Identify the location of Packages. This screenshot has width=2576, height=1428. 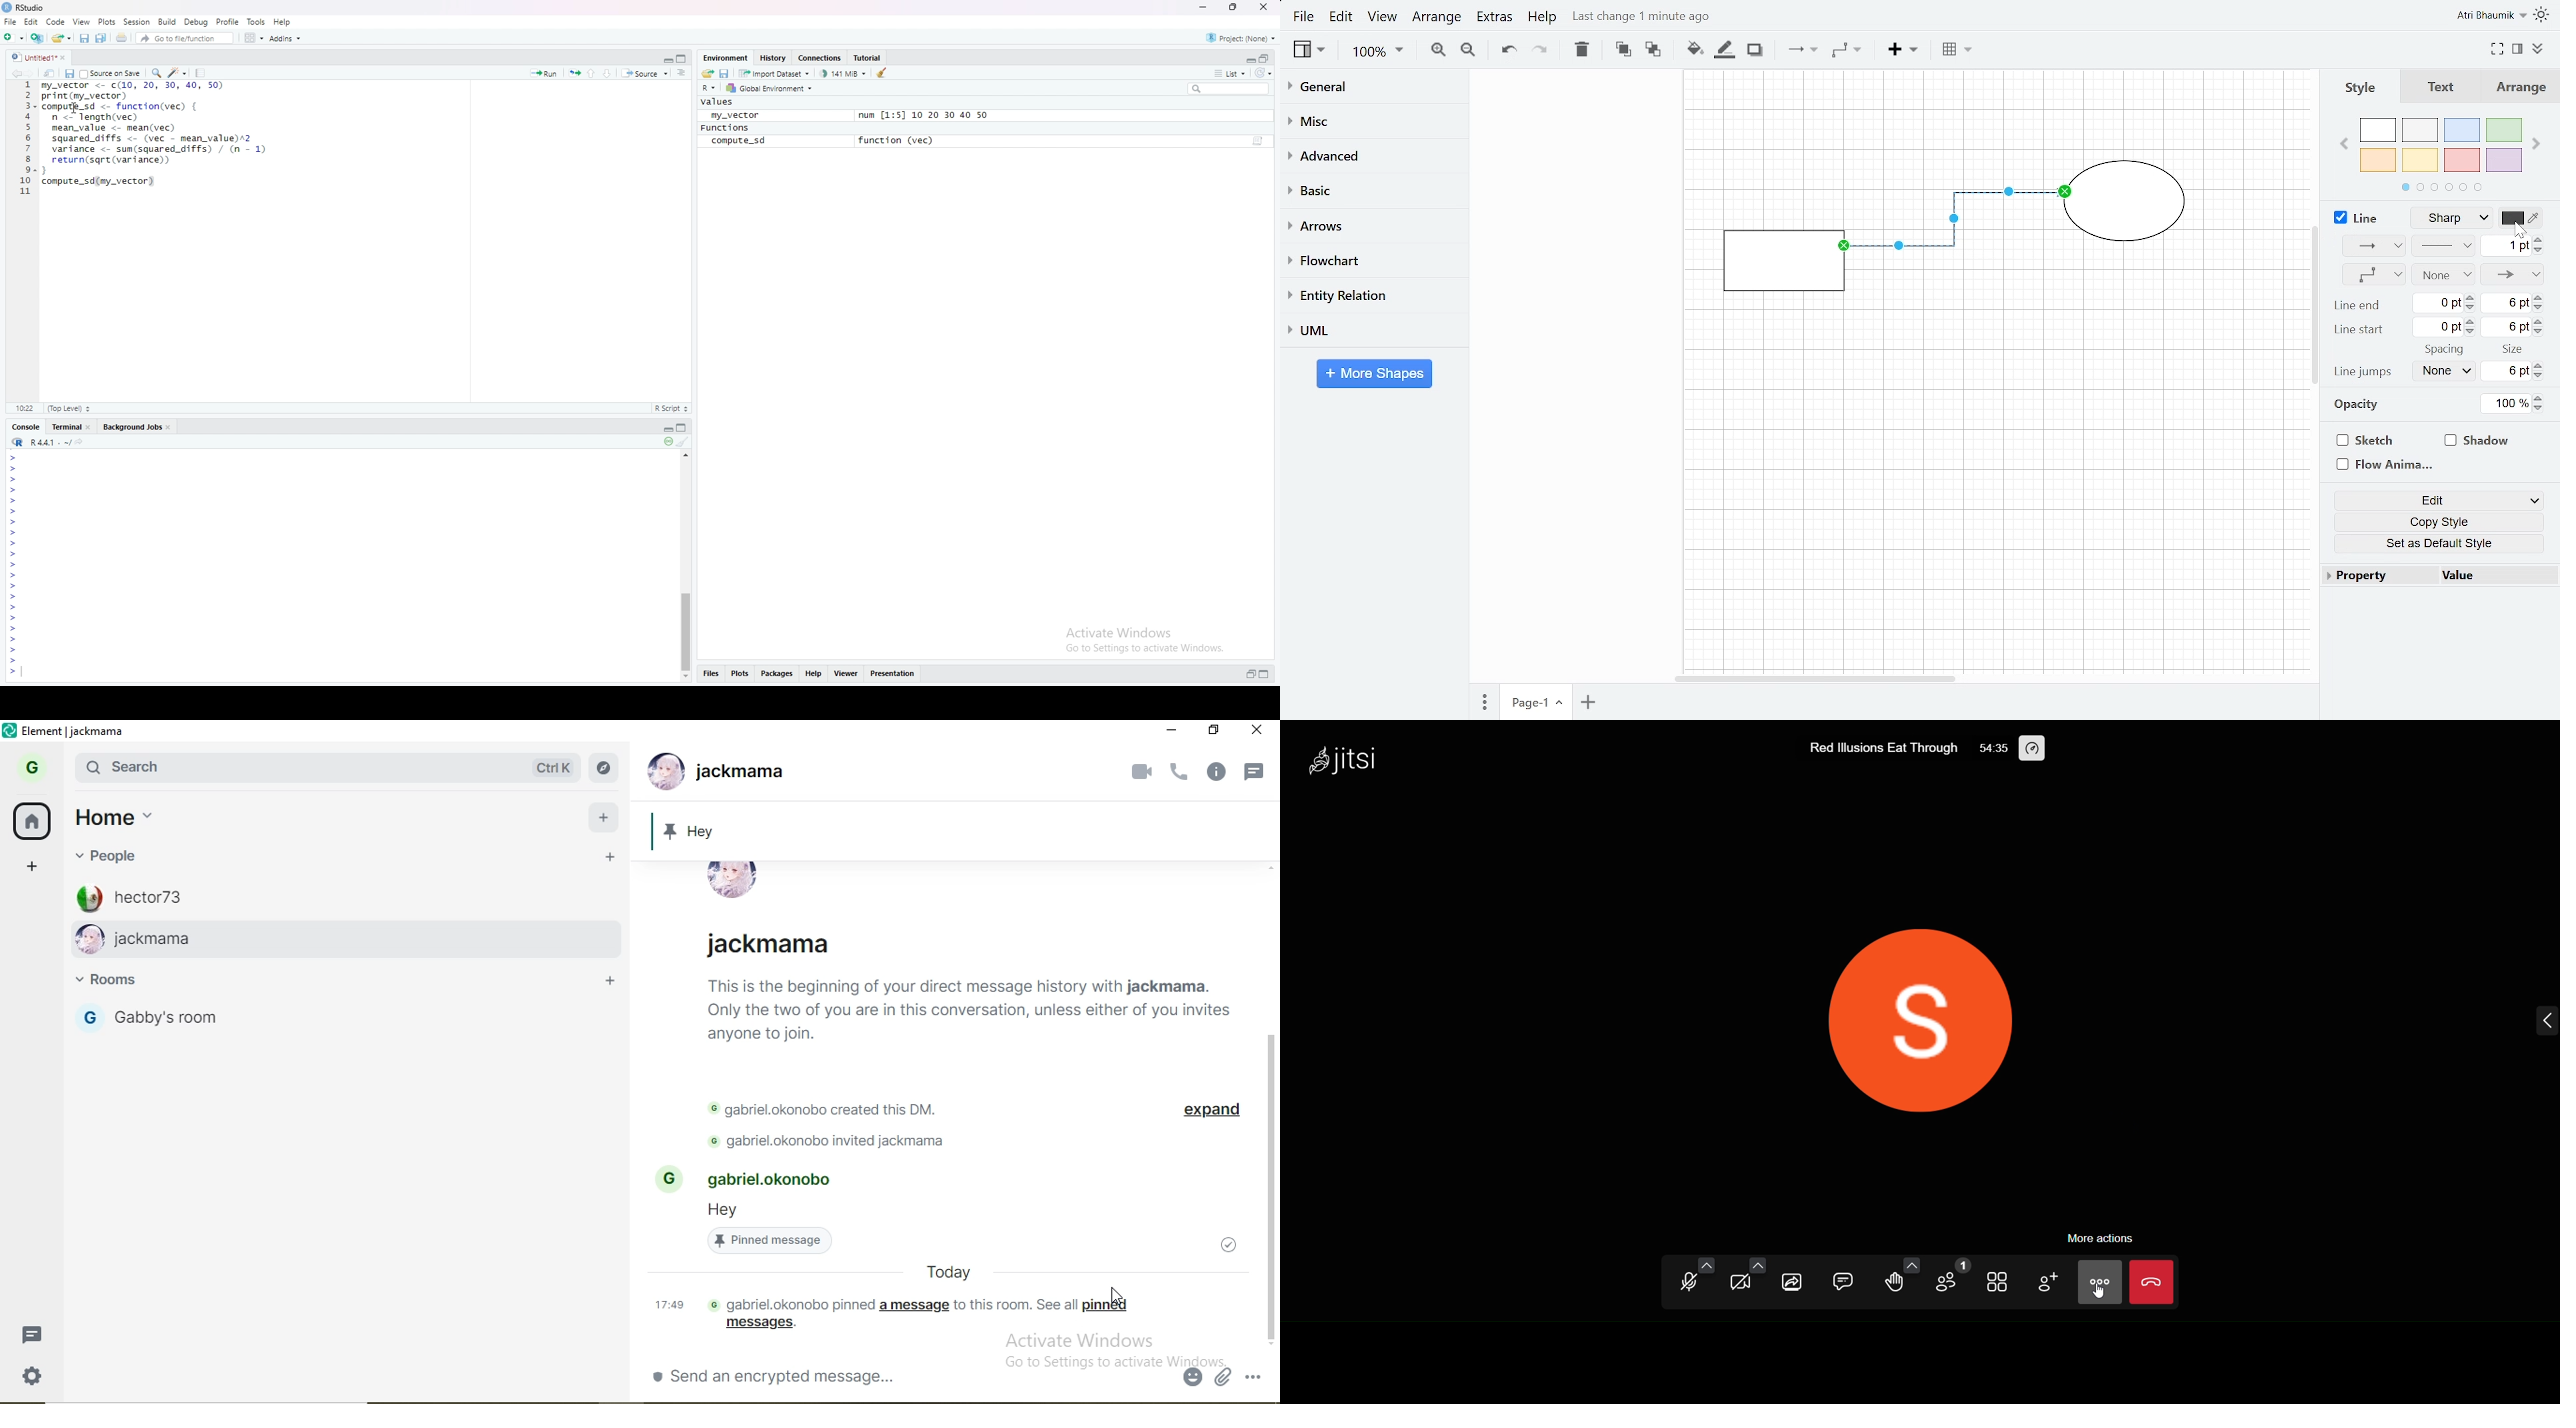
(777, 675).